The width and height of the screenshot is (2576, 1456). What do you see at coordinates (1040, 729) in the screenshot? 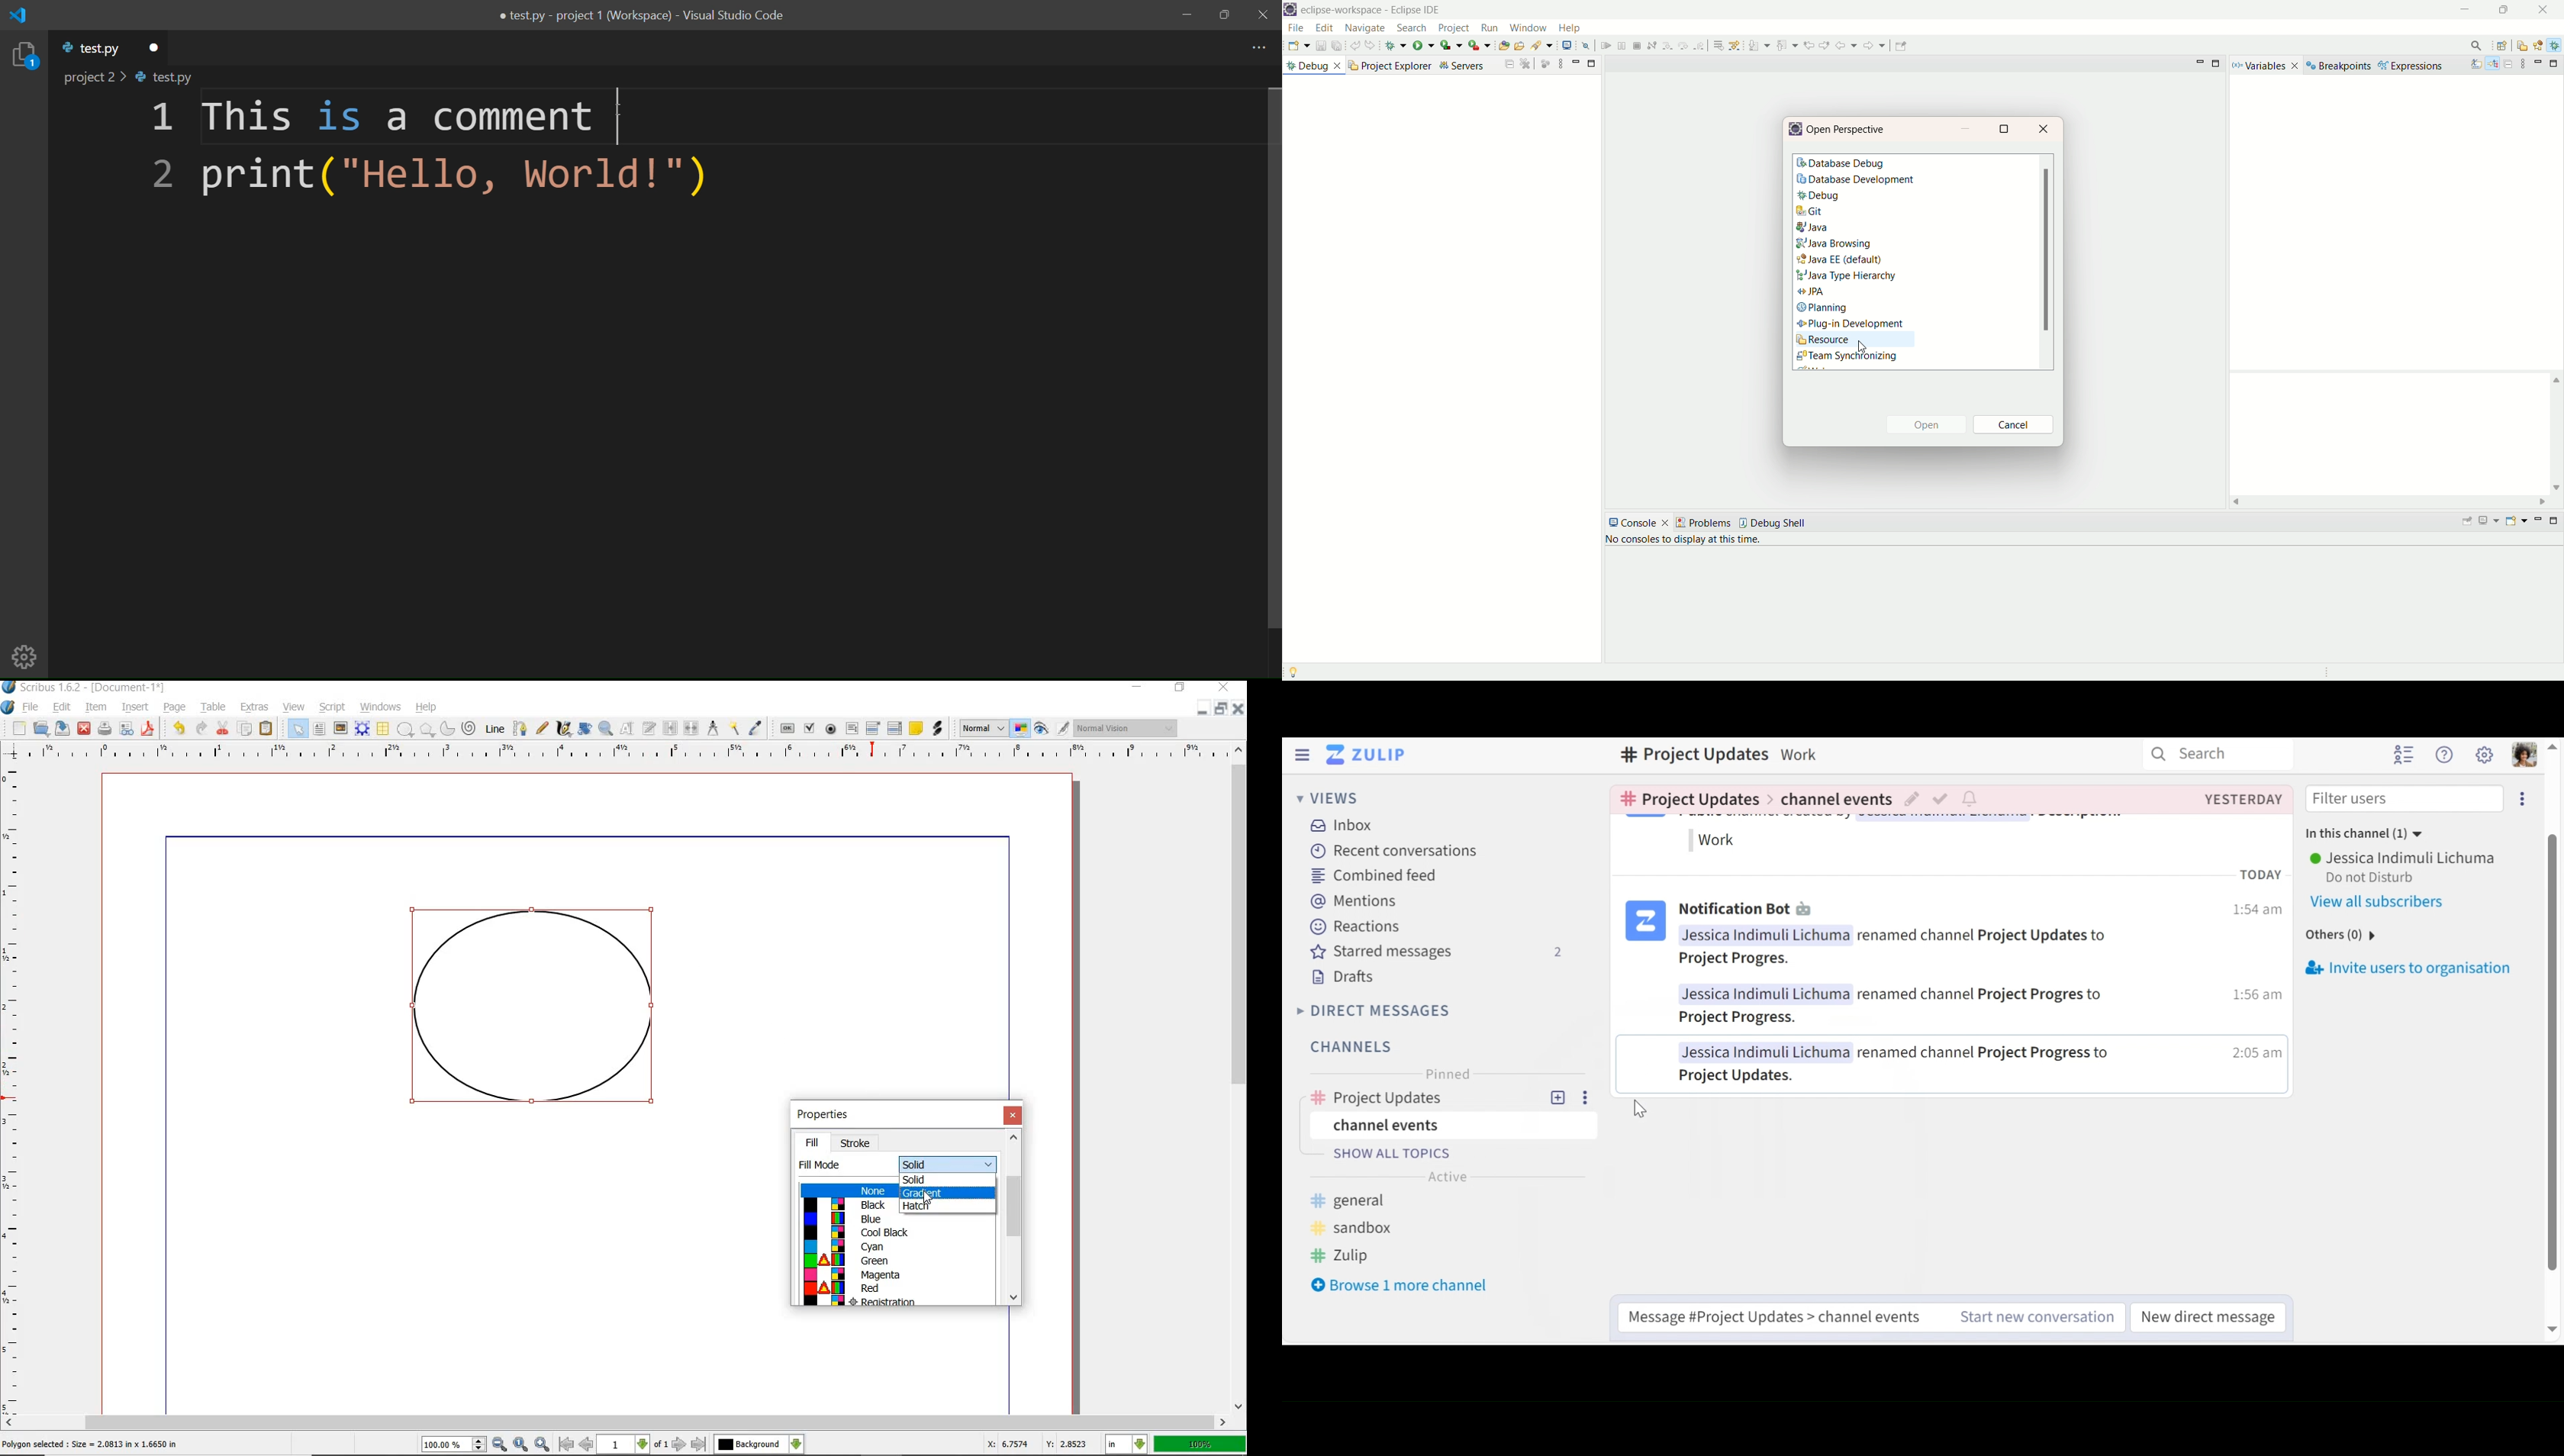
I see `PREVIEW MODE` at bounding box center [1040, 729].